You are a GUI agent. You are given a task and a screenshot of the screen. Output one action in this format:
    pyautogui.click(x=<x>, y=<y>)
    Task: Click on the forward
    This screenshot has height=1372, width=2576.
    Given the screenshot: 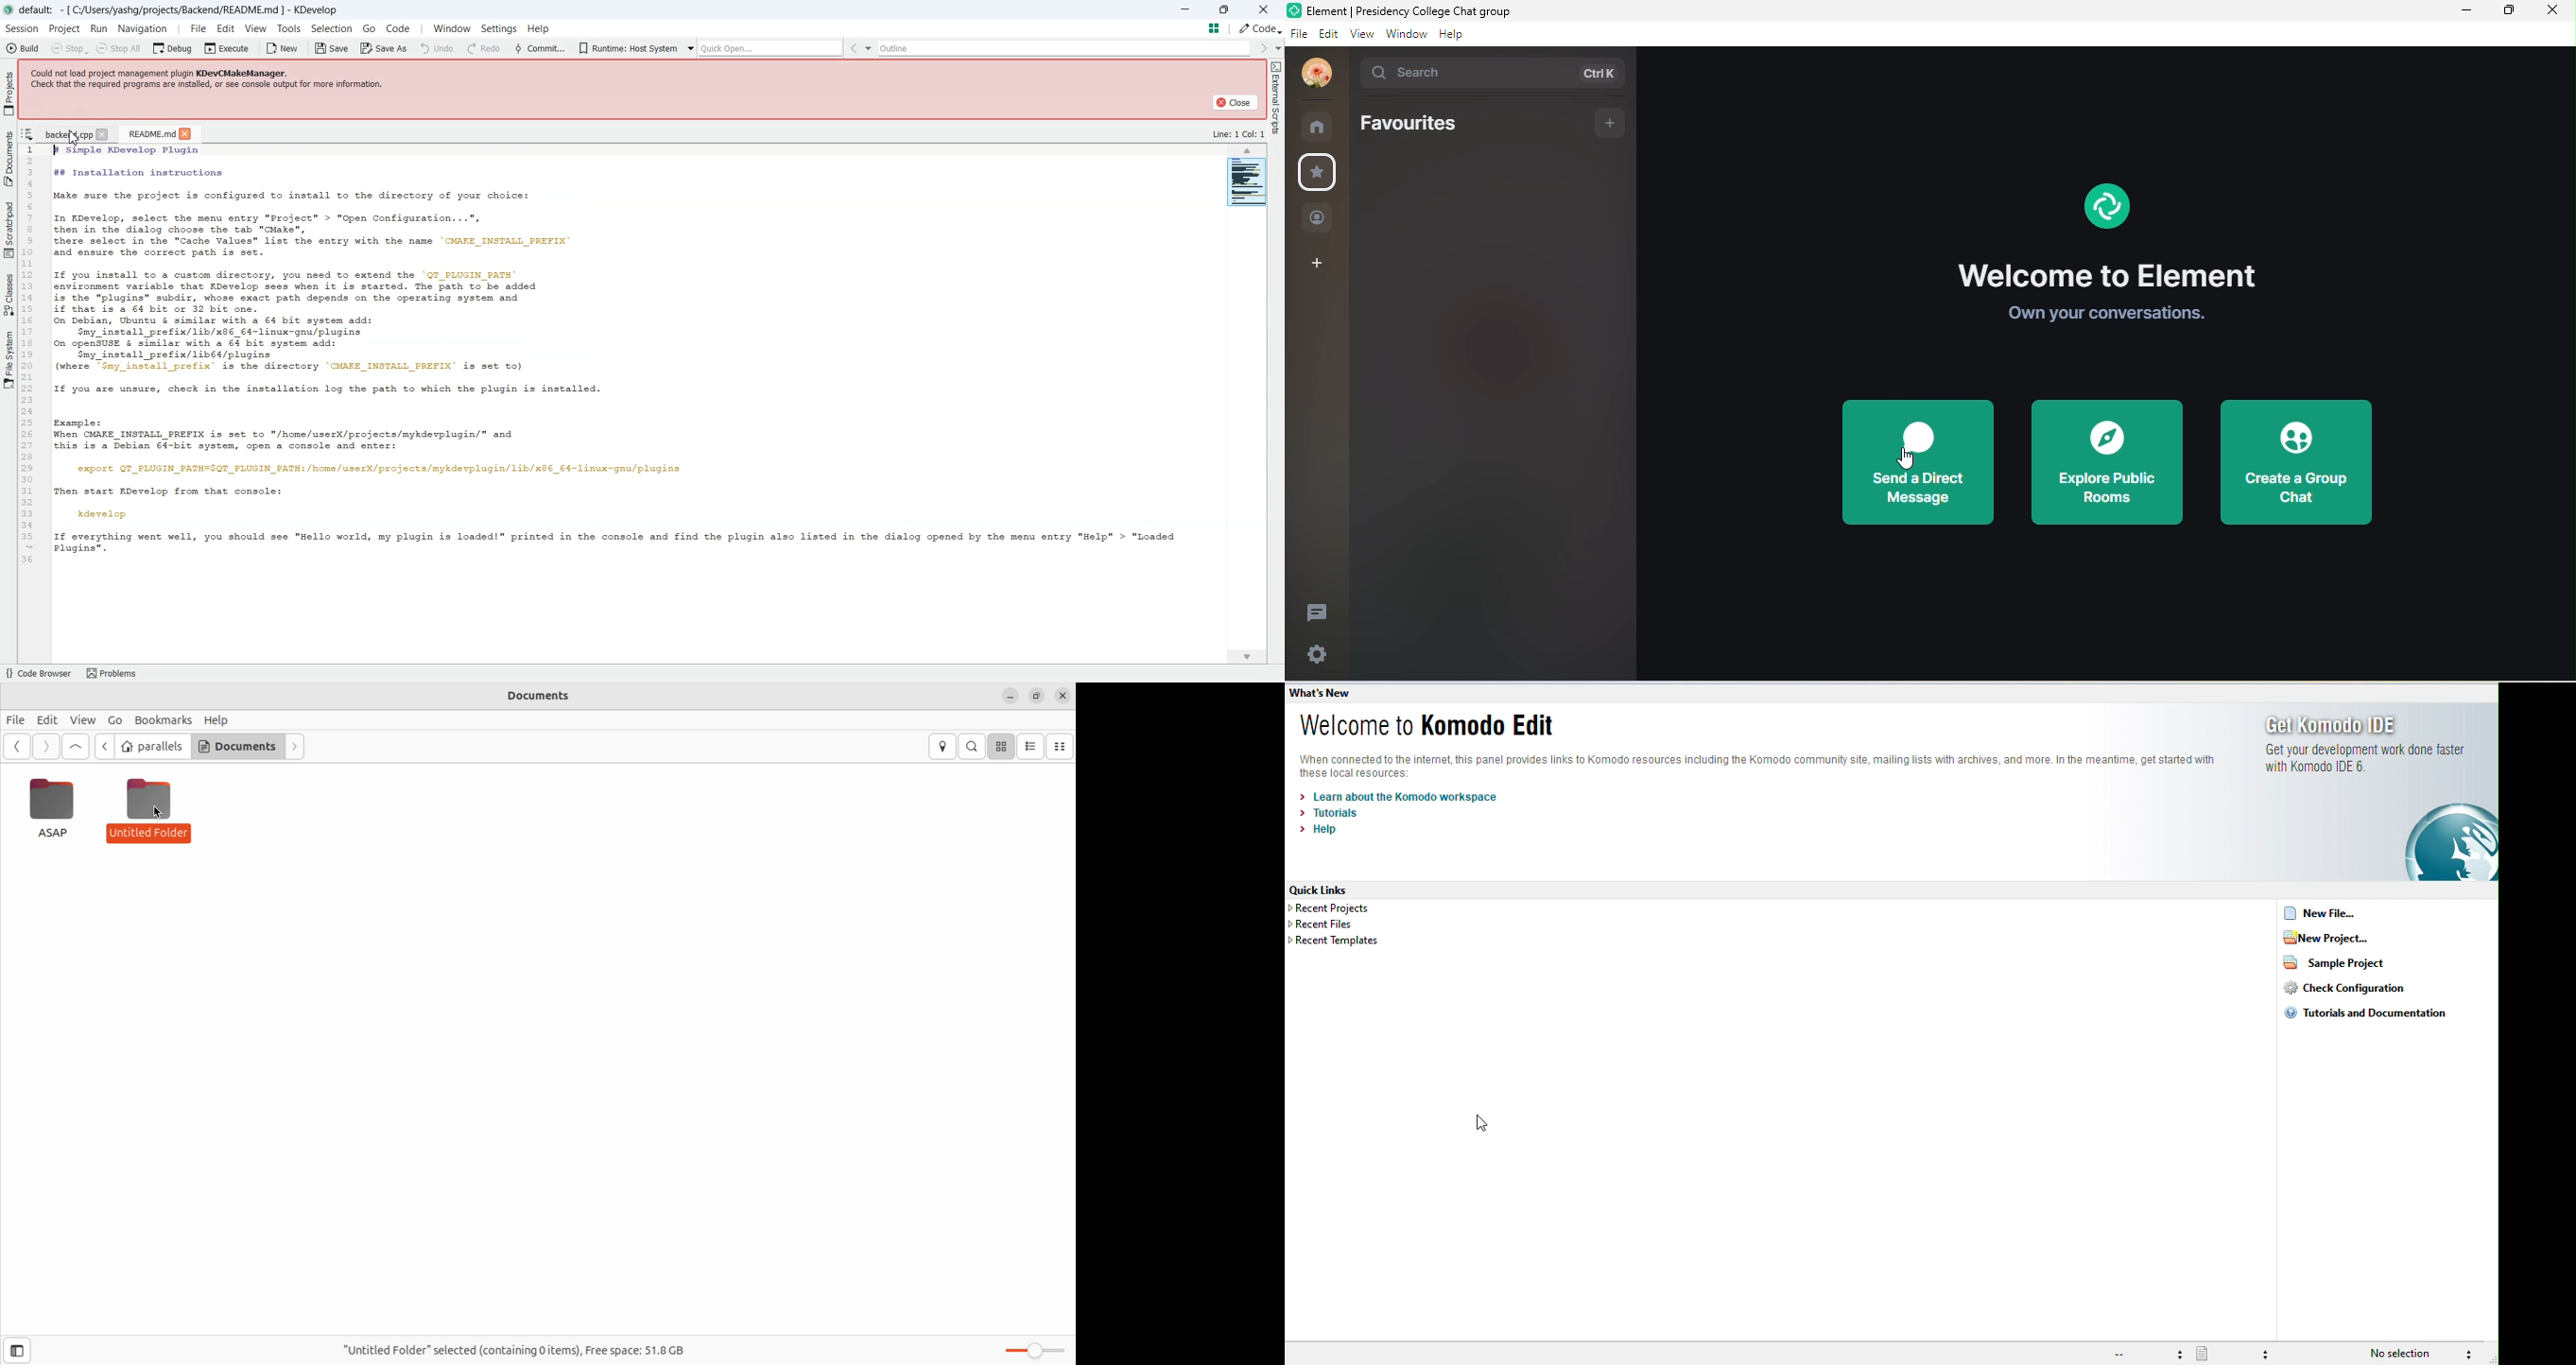 What is the action you would take?
    pyautogui.click(x=45, y=747)
    